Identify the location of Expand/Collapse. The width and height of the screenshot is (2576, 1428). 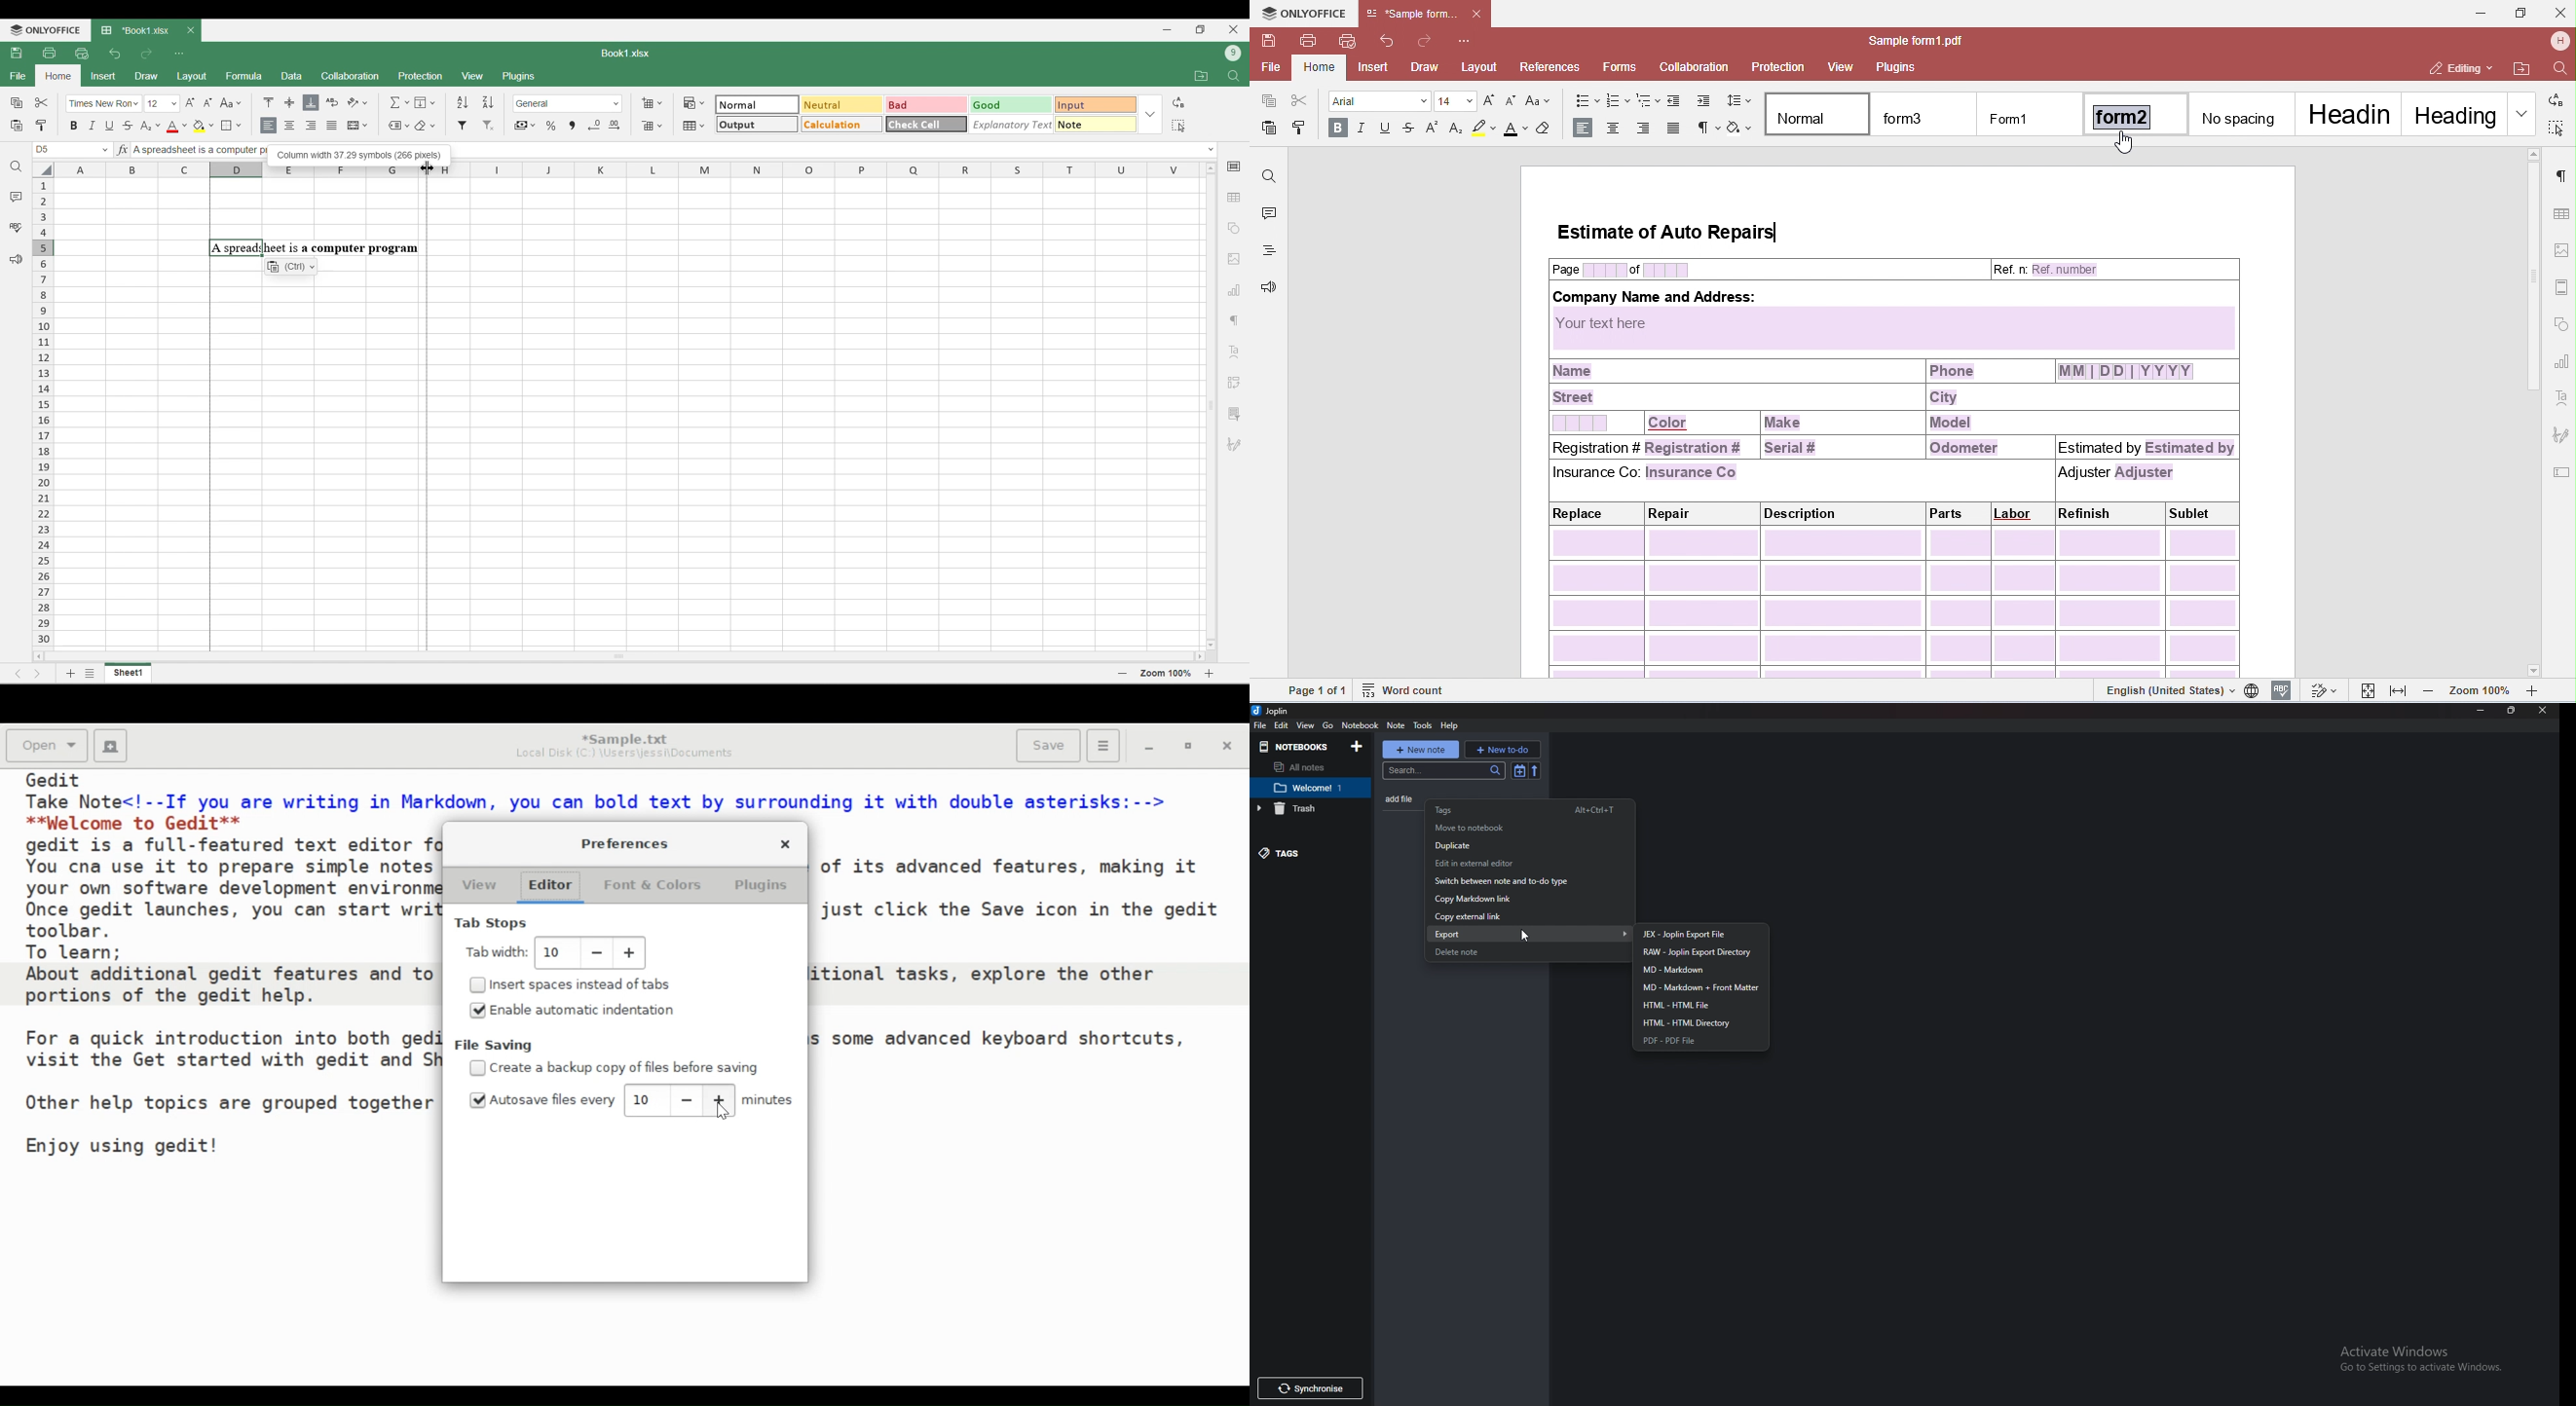
(1150, 115).